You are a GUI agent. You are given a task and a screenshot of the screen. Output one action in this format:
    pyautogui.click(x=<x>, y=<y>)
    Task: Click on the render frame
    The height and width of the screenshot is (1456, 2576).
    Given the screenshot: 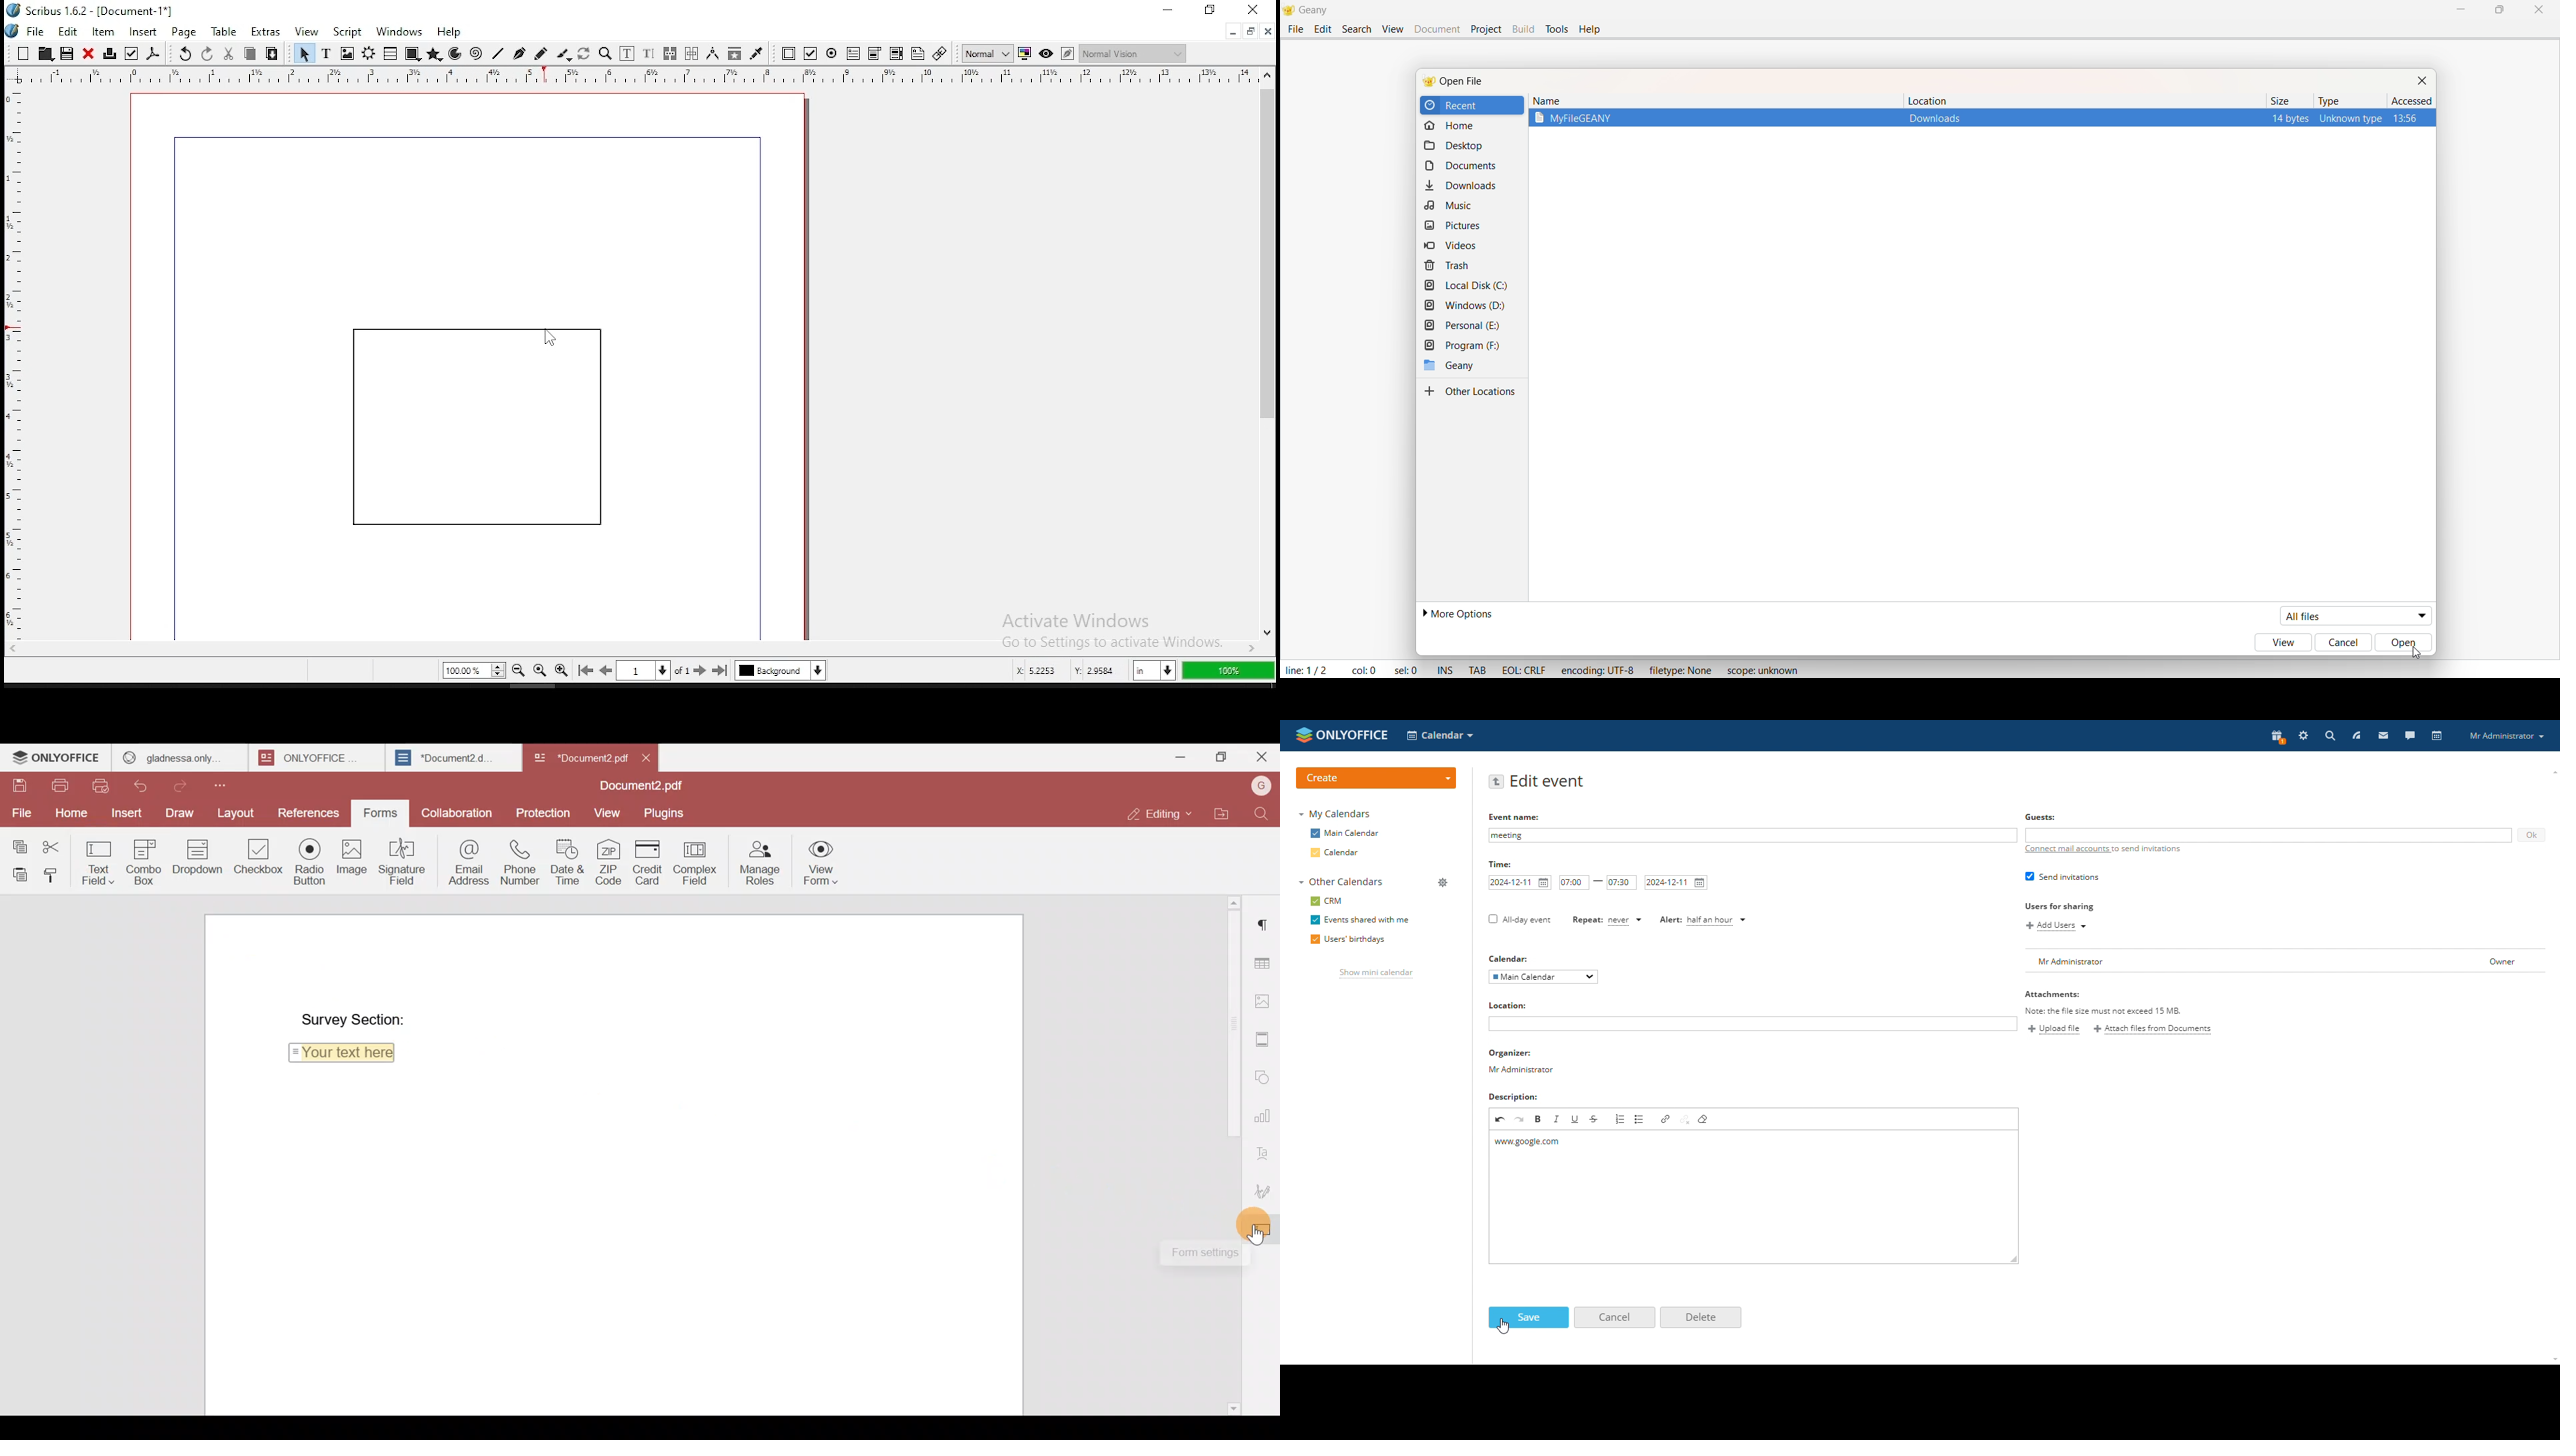 What is the action you would take?
    pyautogui.click(x=368, y=54)
    